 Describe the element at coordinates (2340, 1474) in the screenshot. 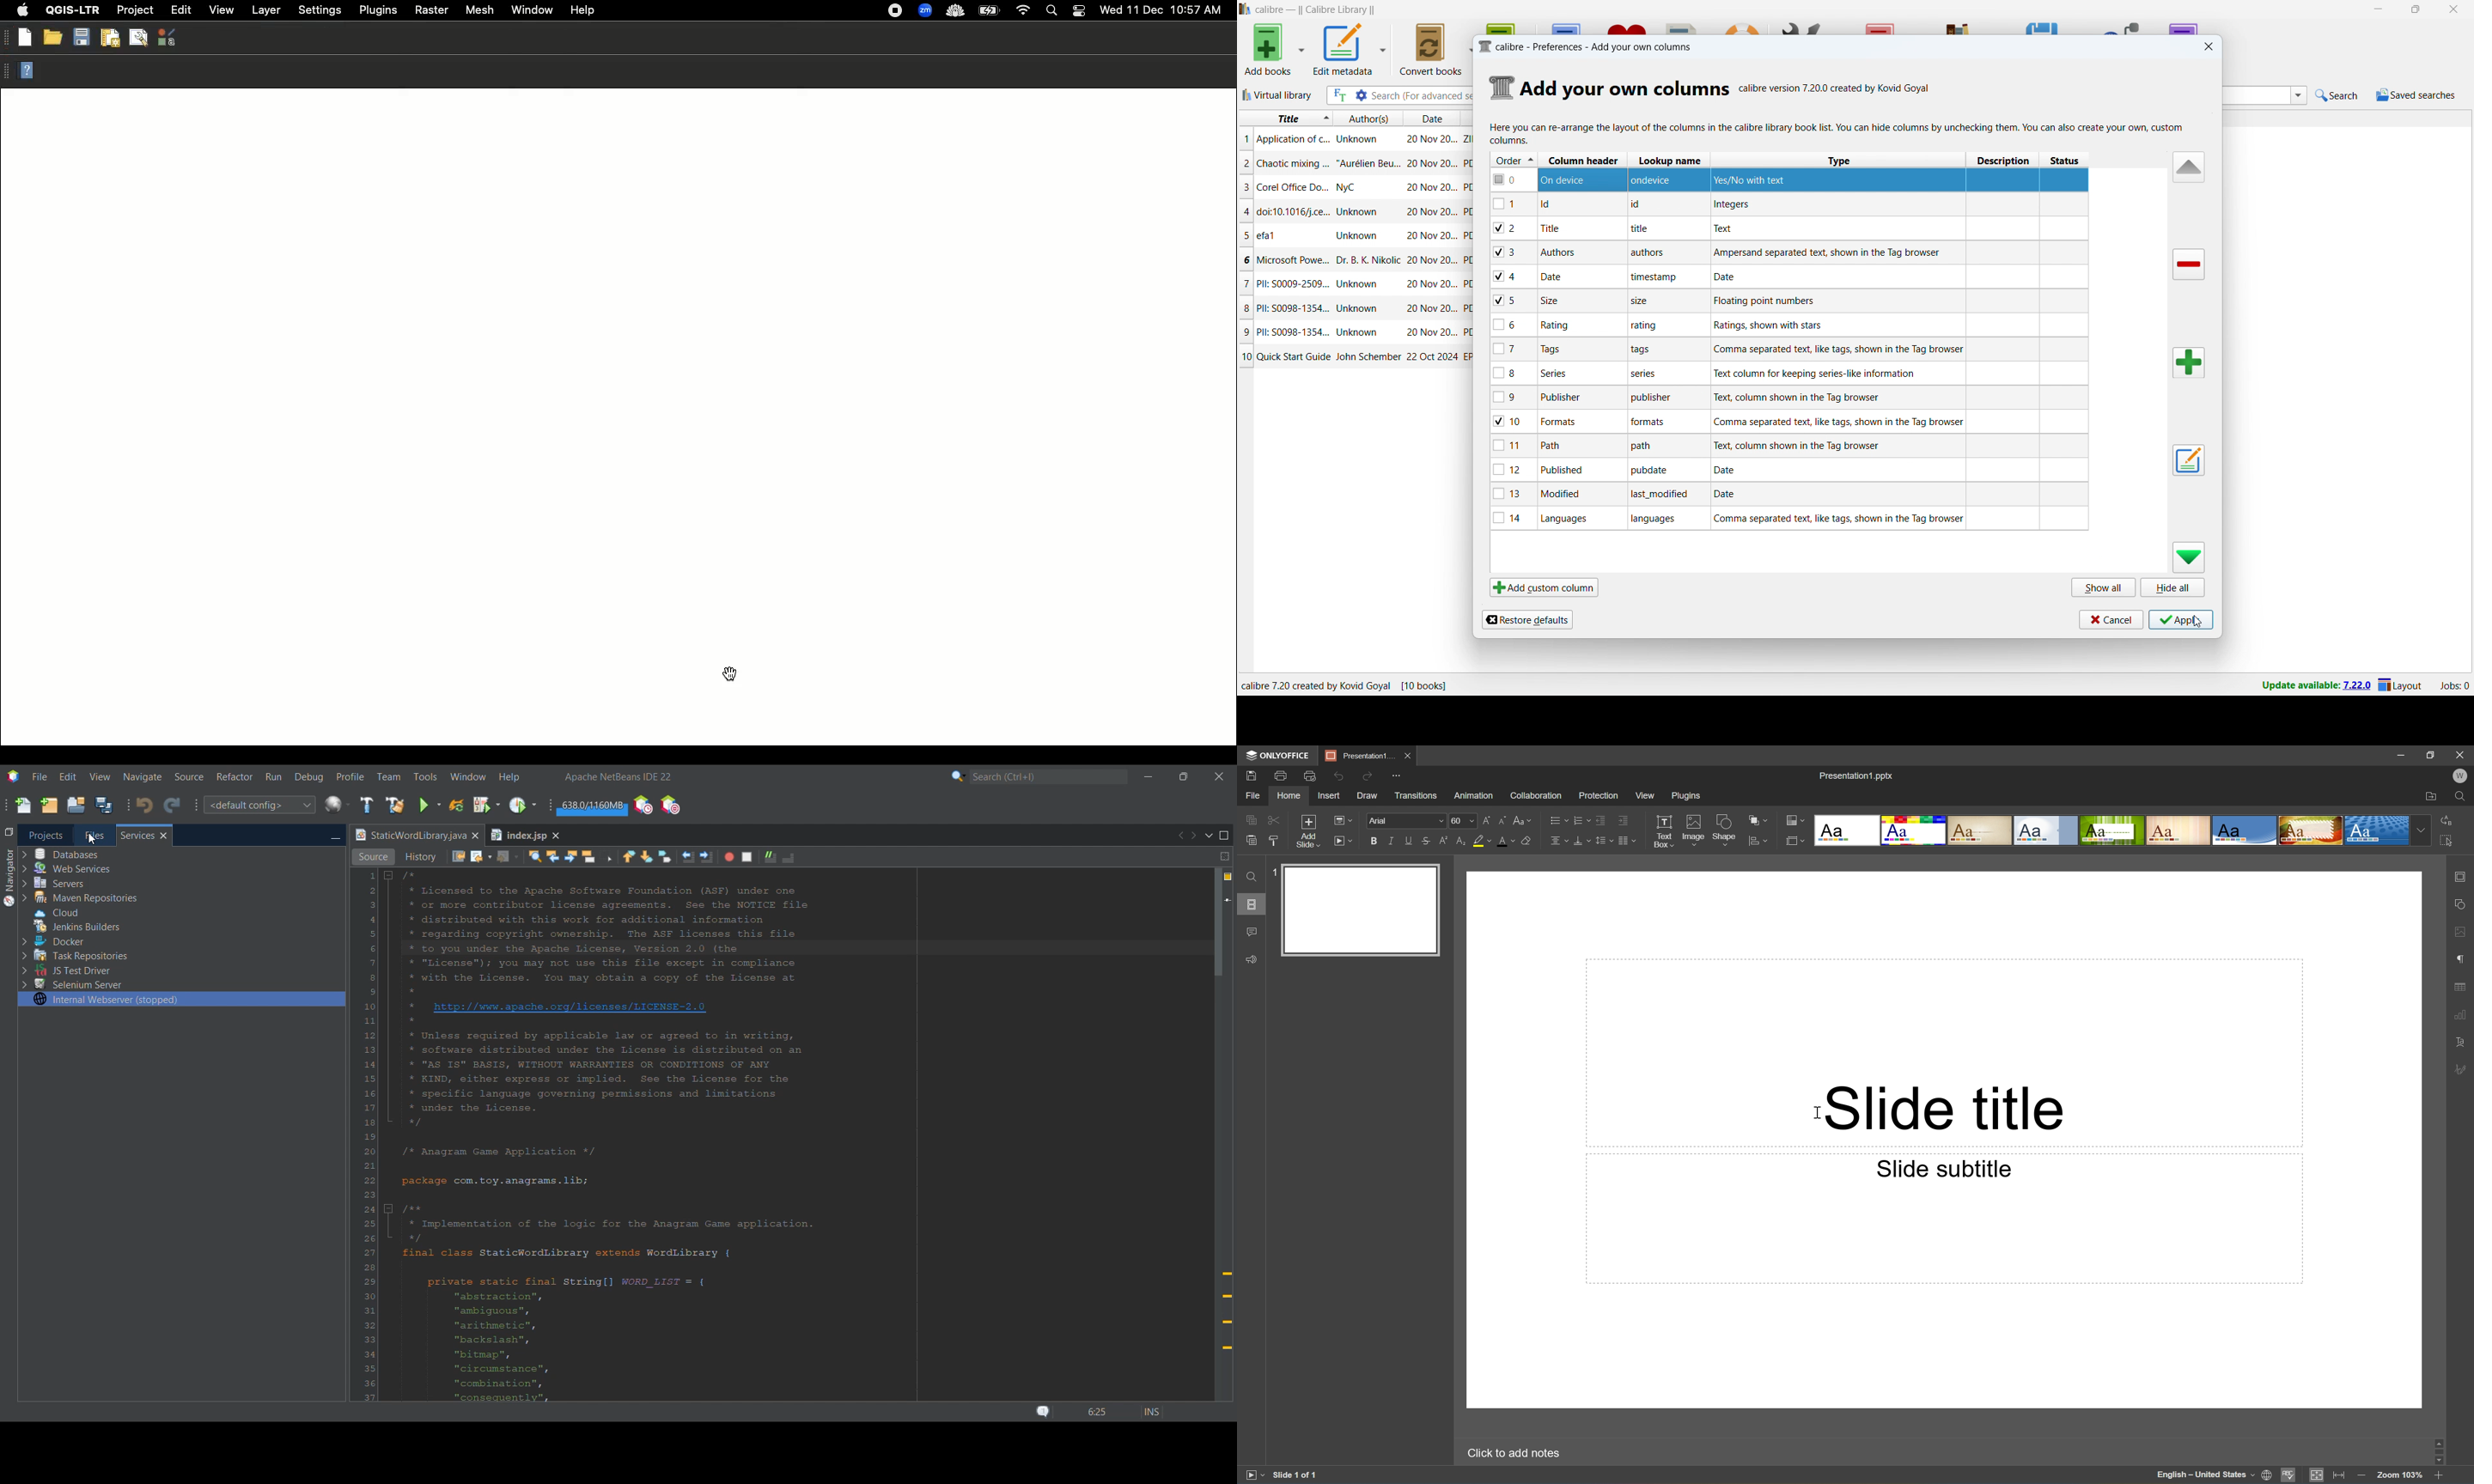

I see `Fit to width` at that location.